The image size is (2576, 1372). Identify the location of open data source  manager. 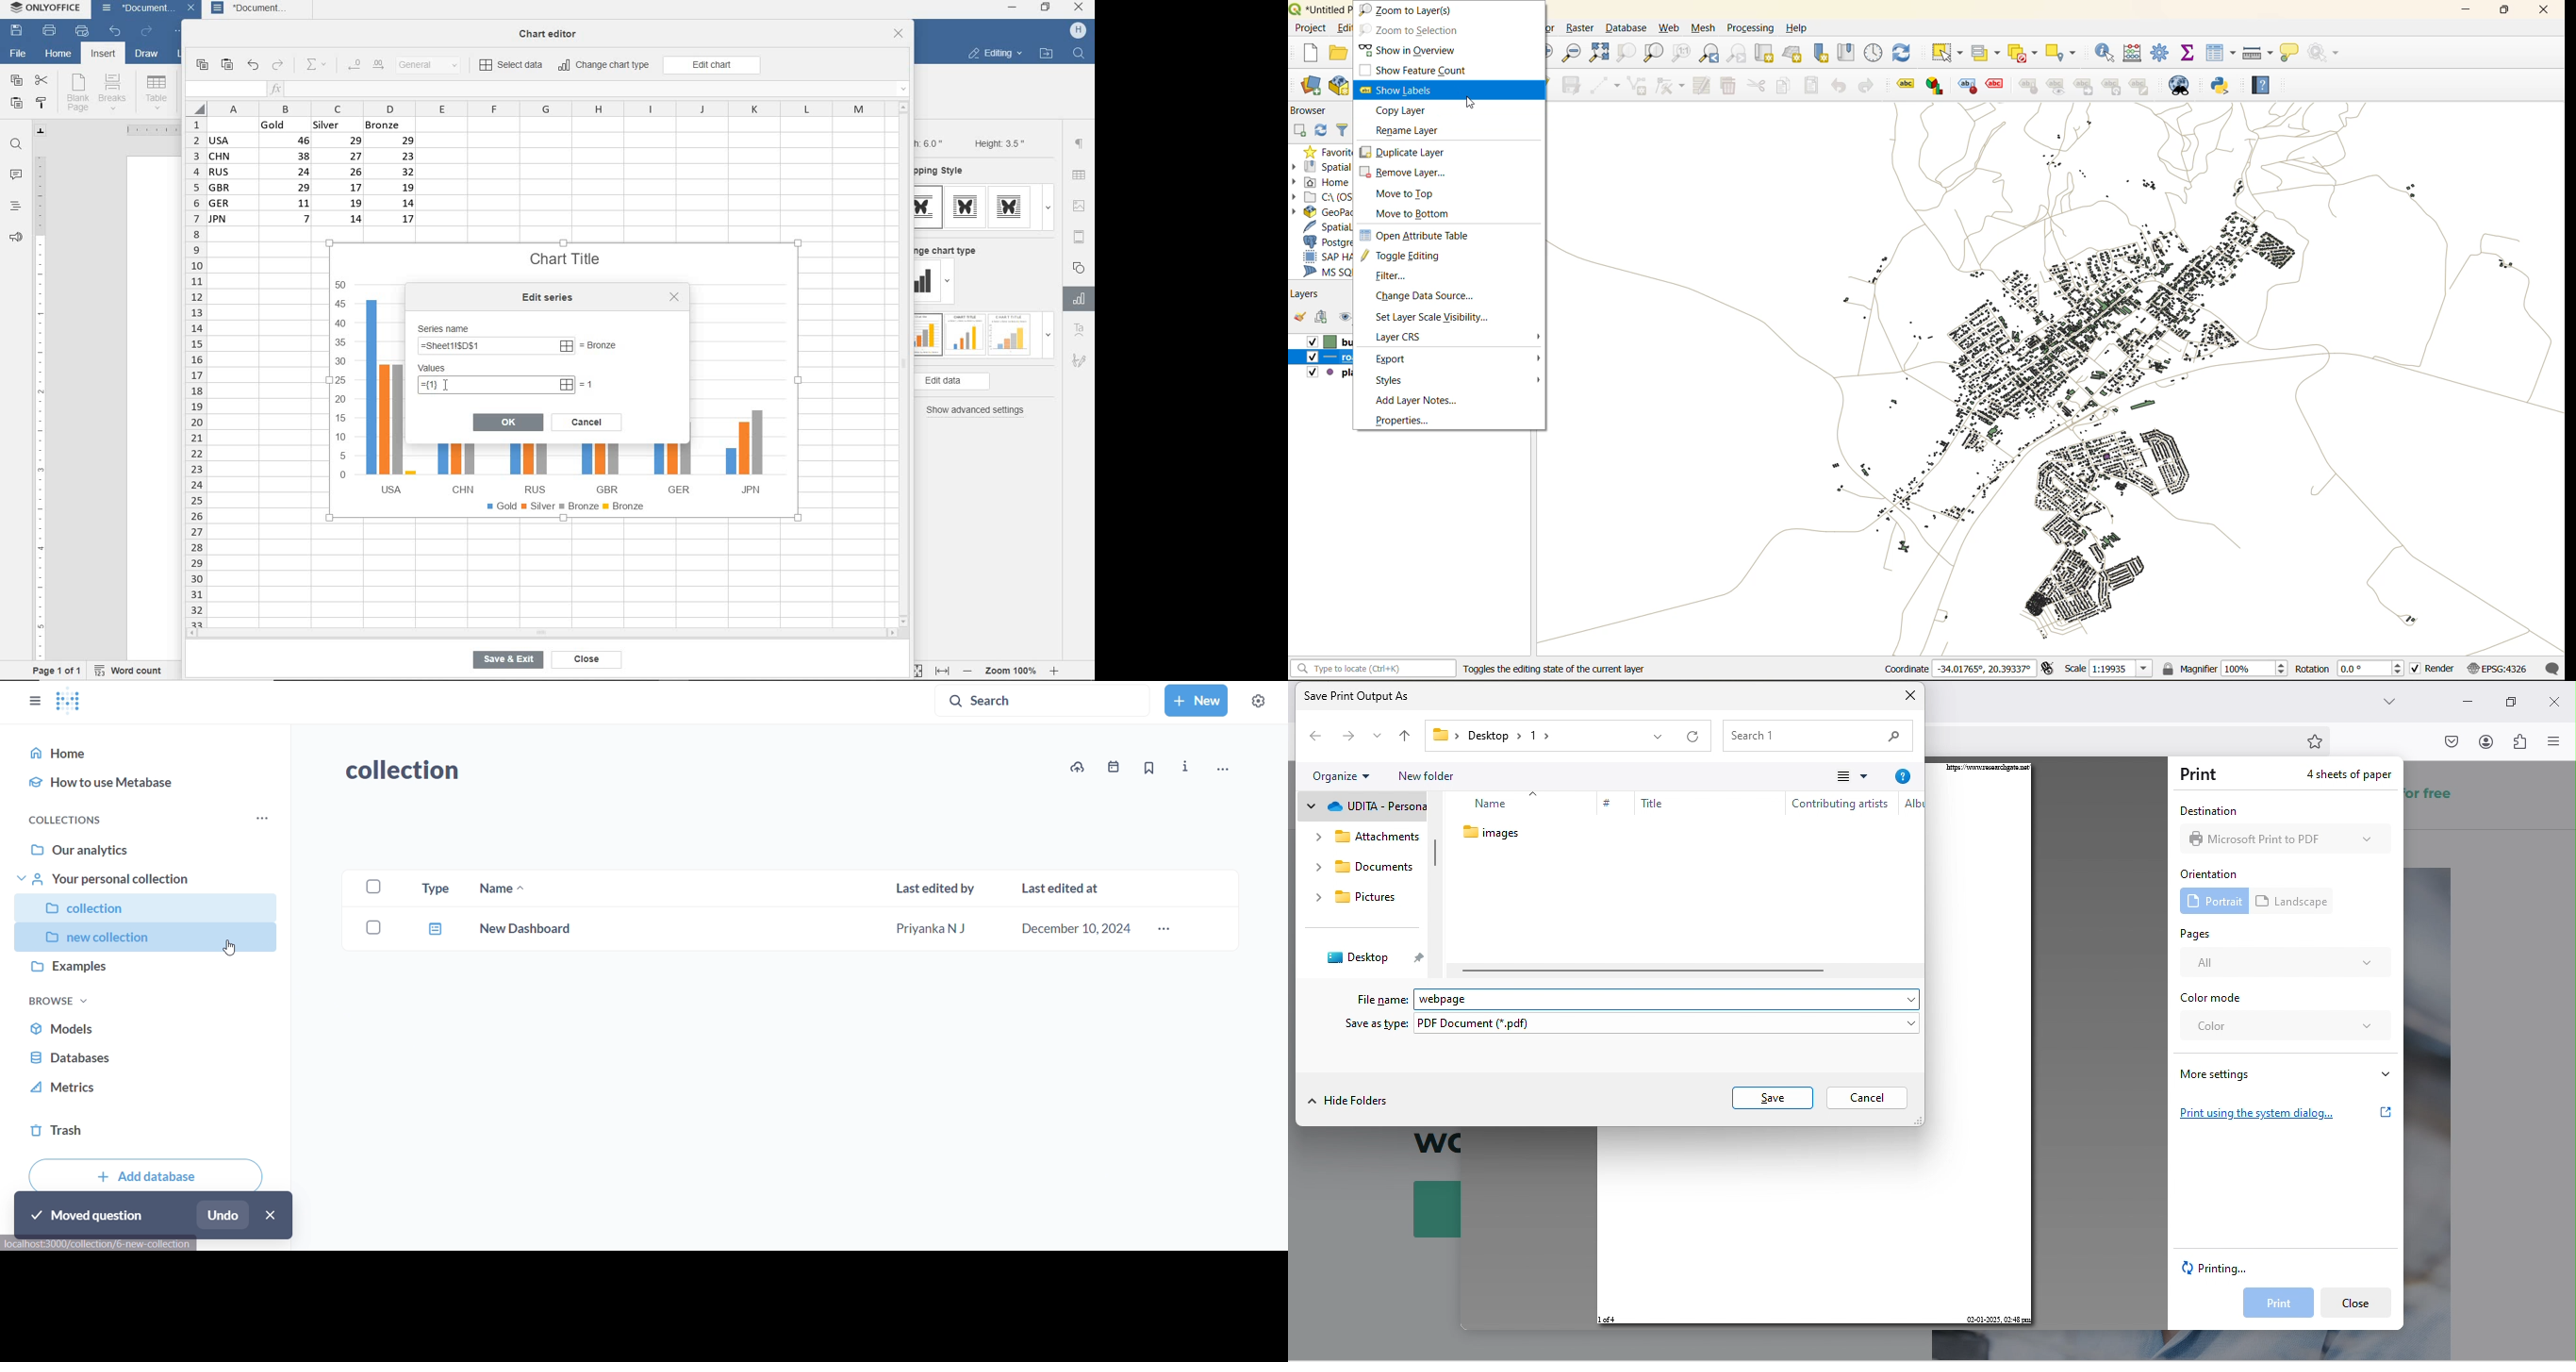
(1307, 85).